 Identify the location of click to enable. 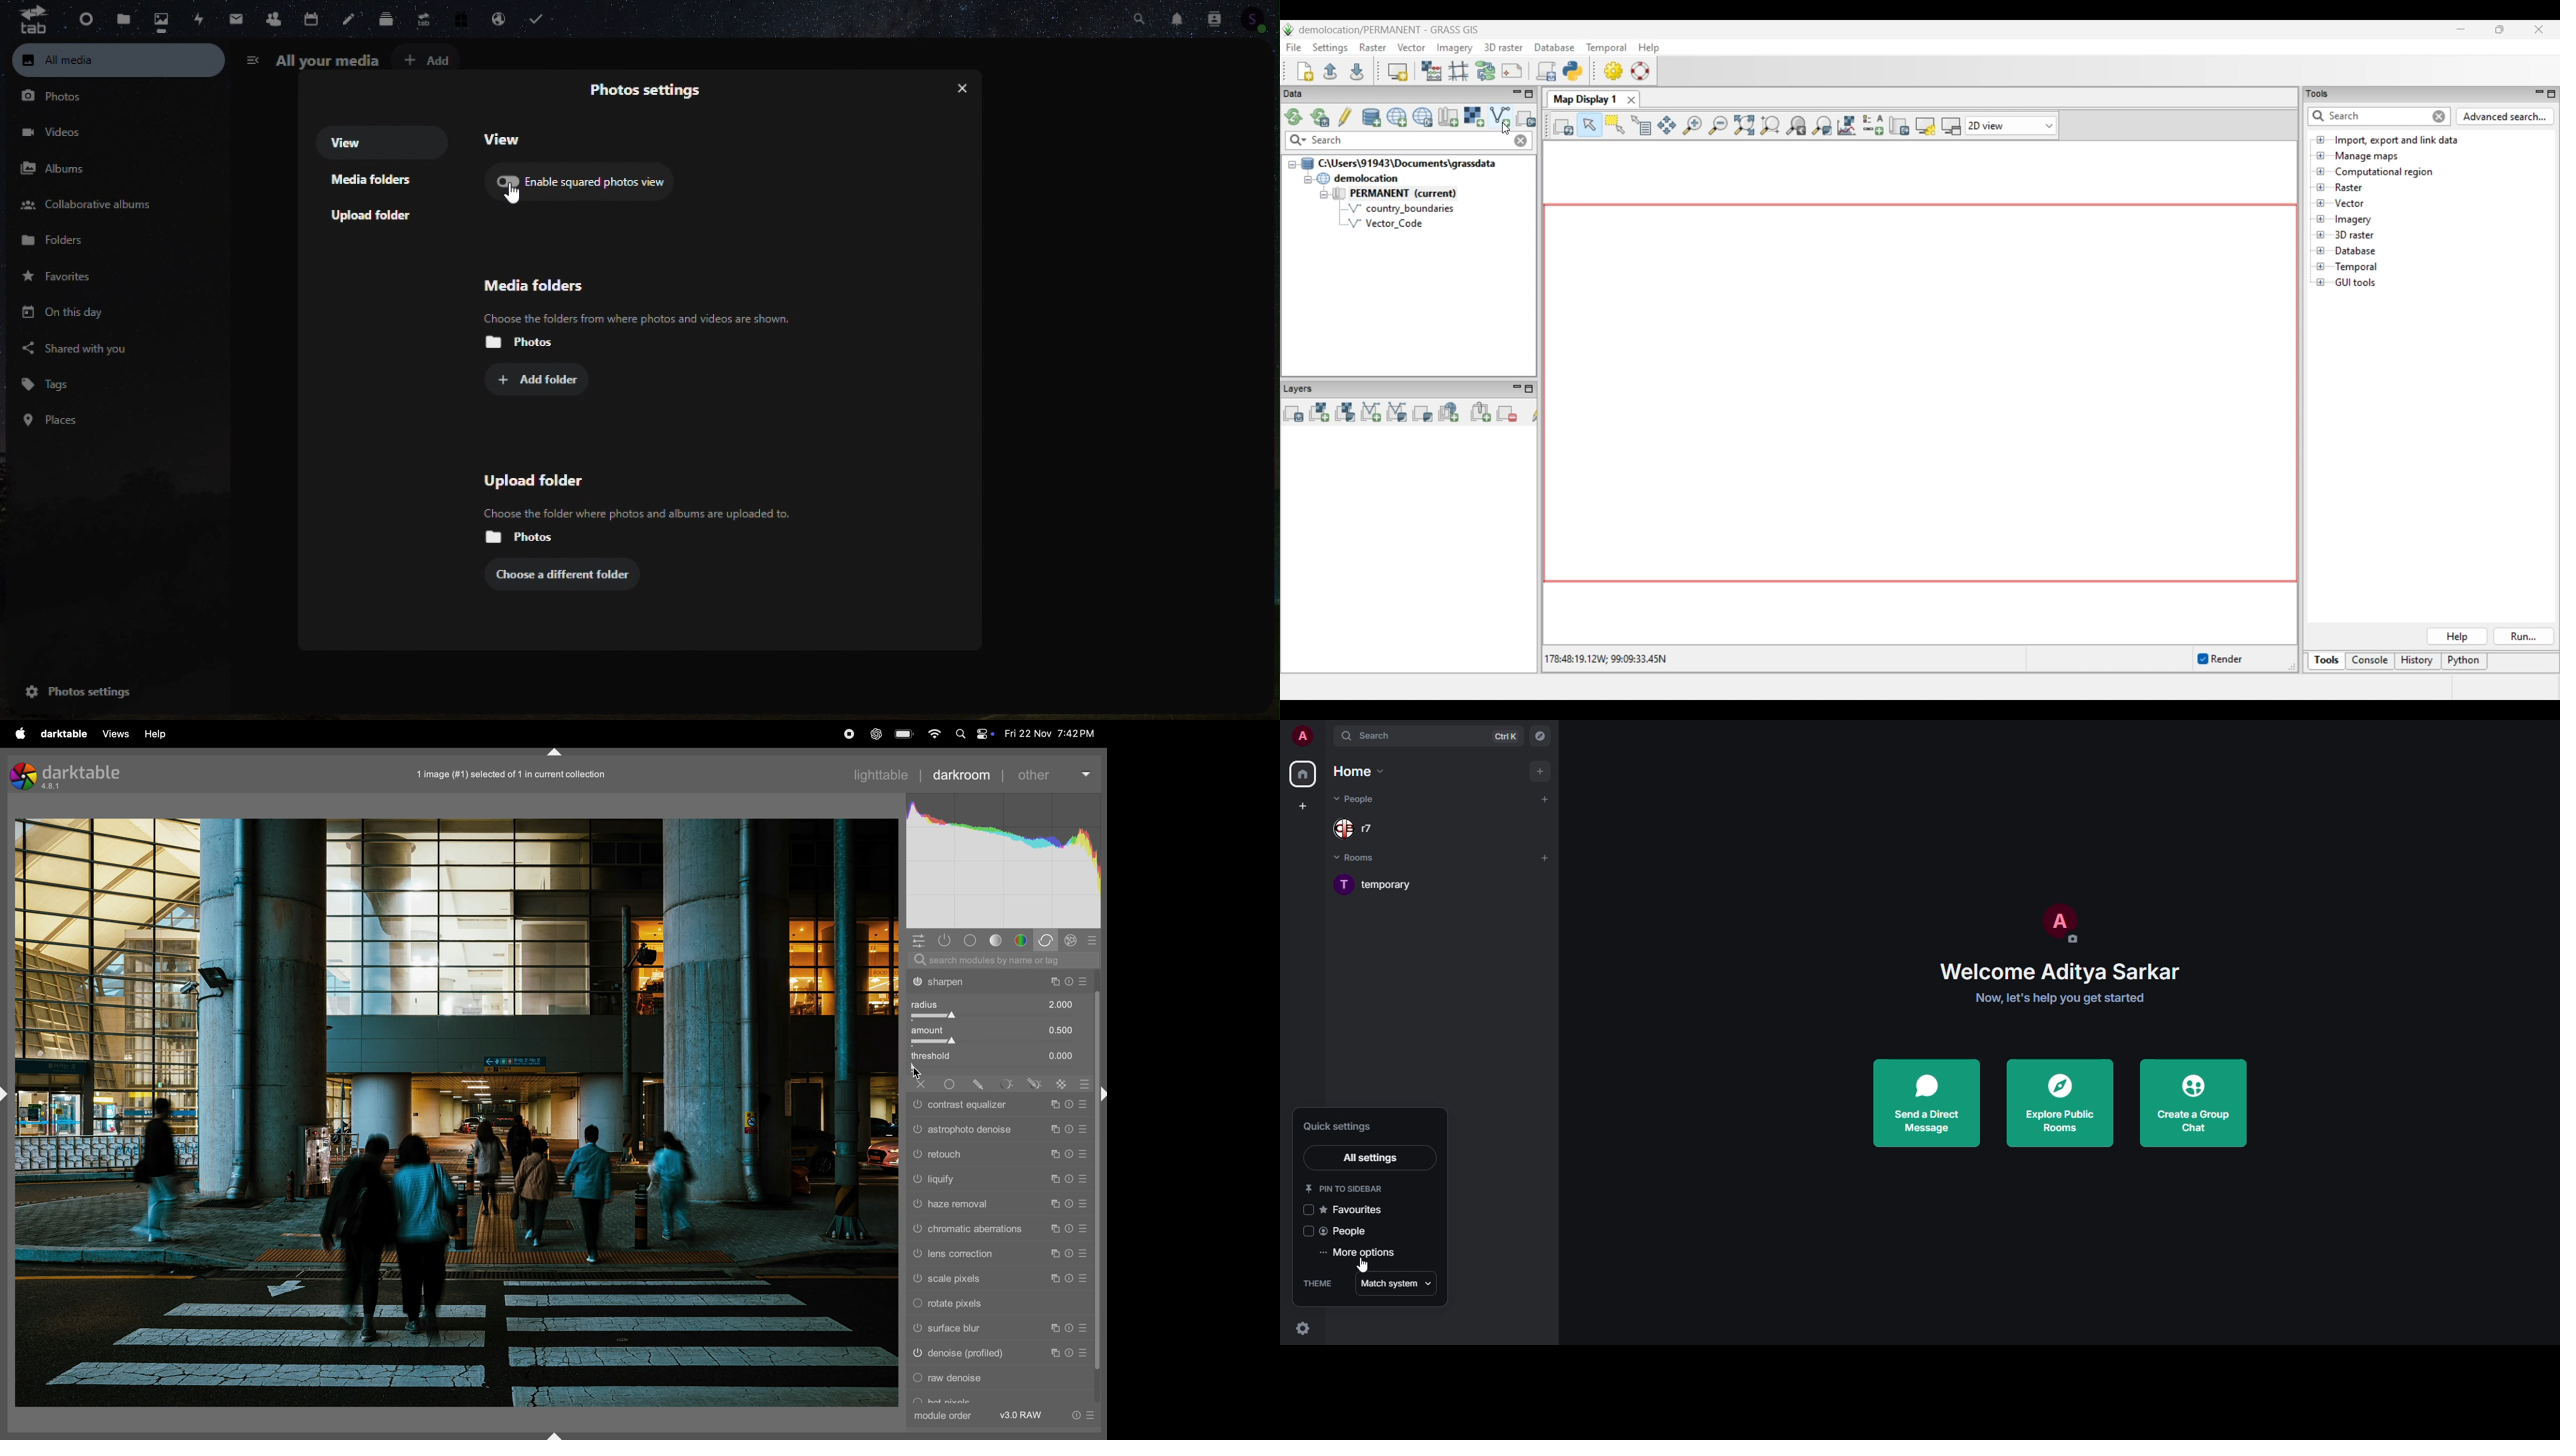
(1304, 1212).